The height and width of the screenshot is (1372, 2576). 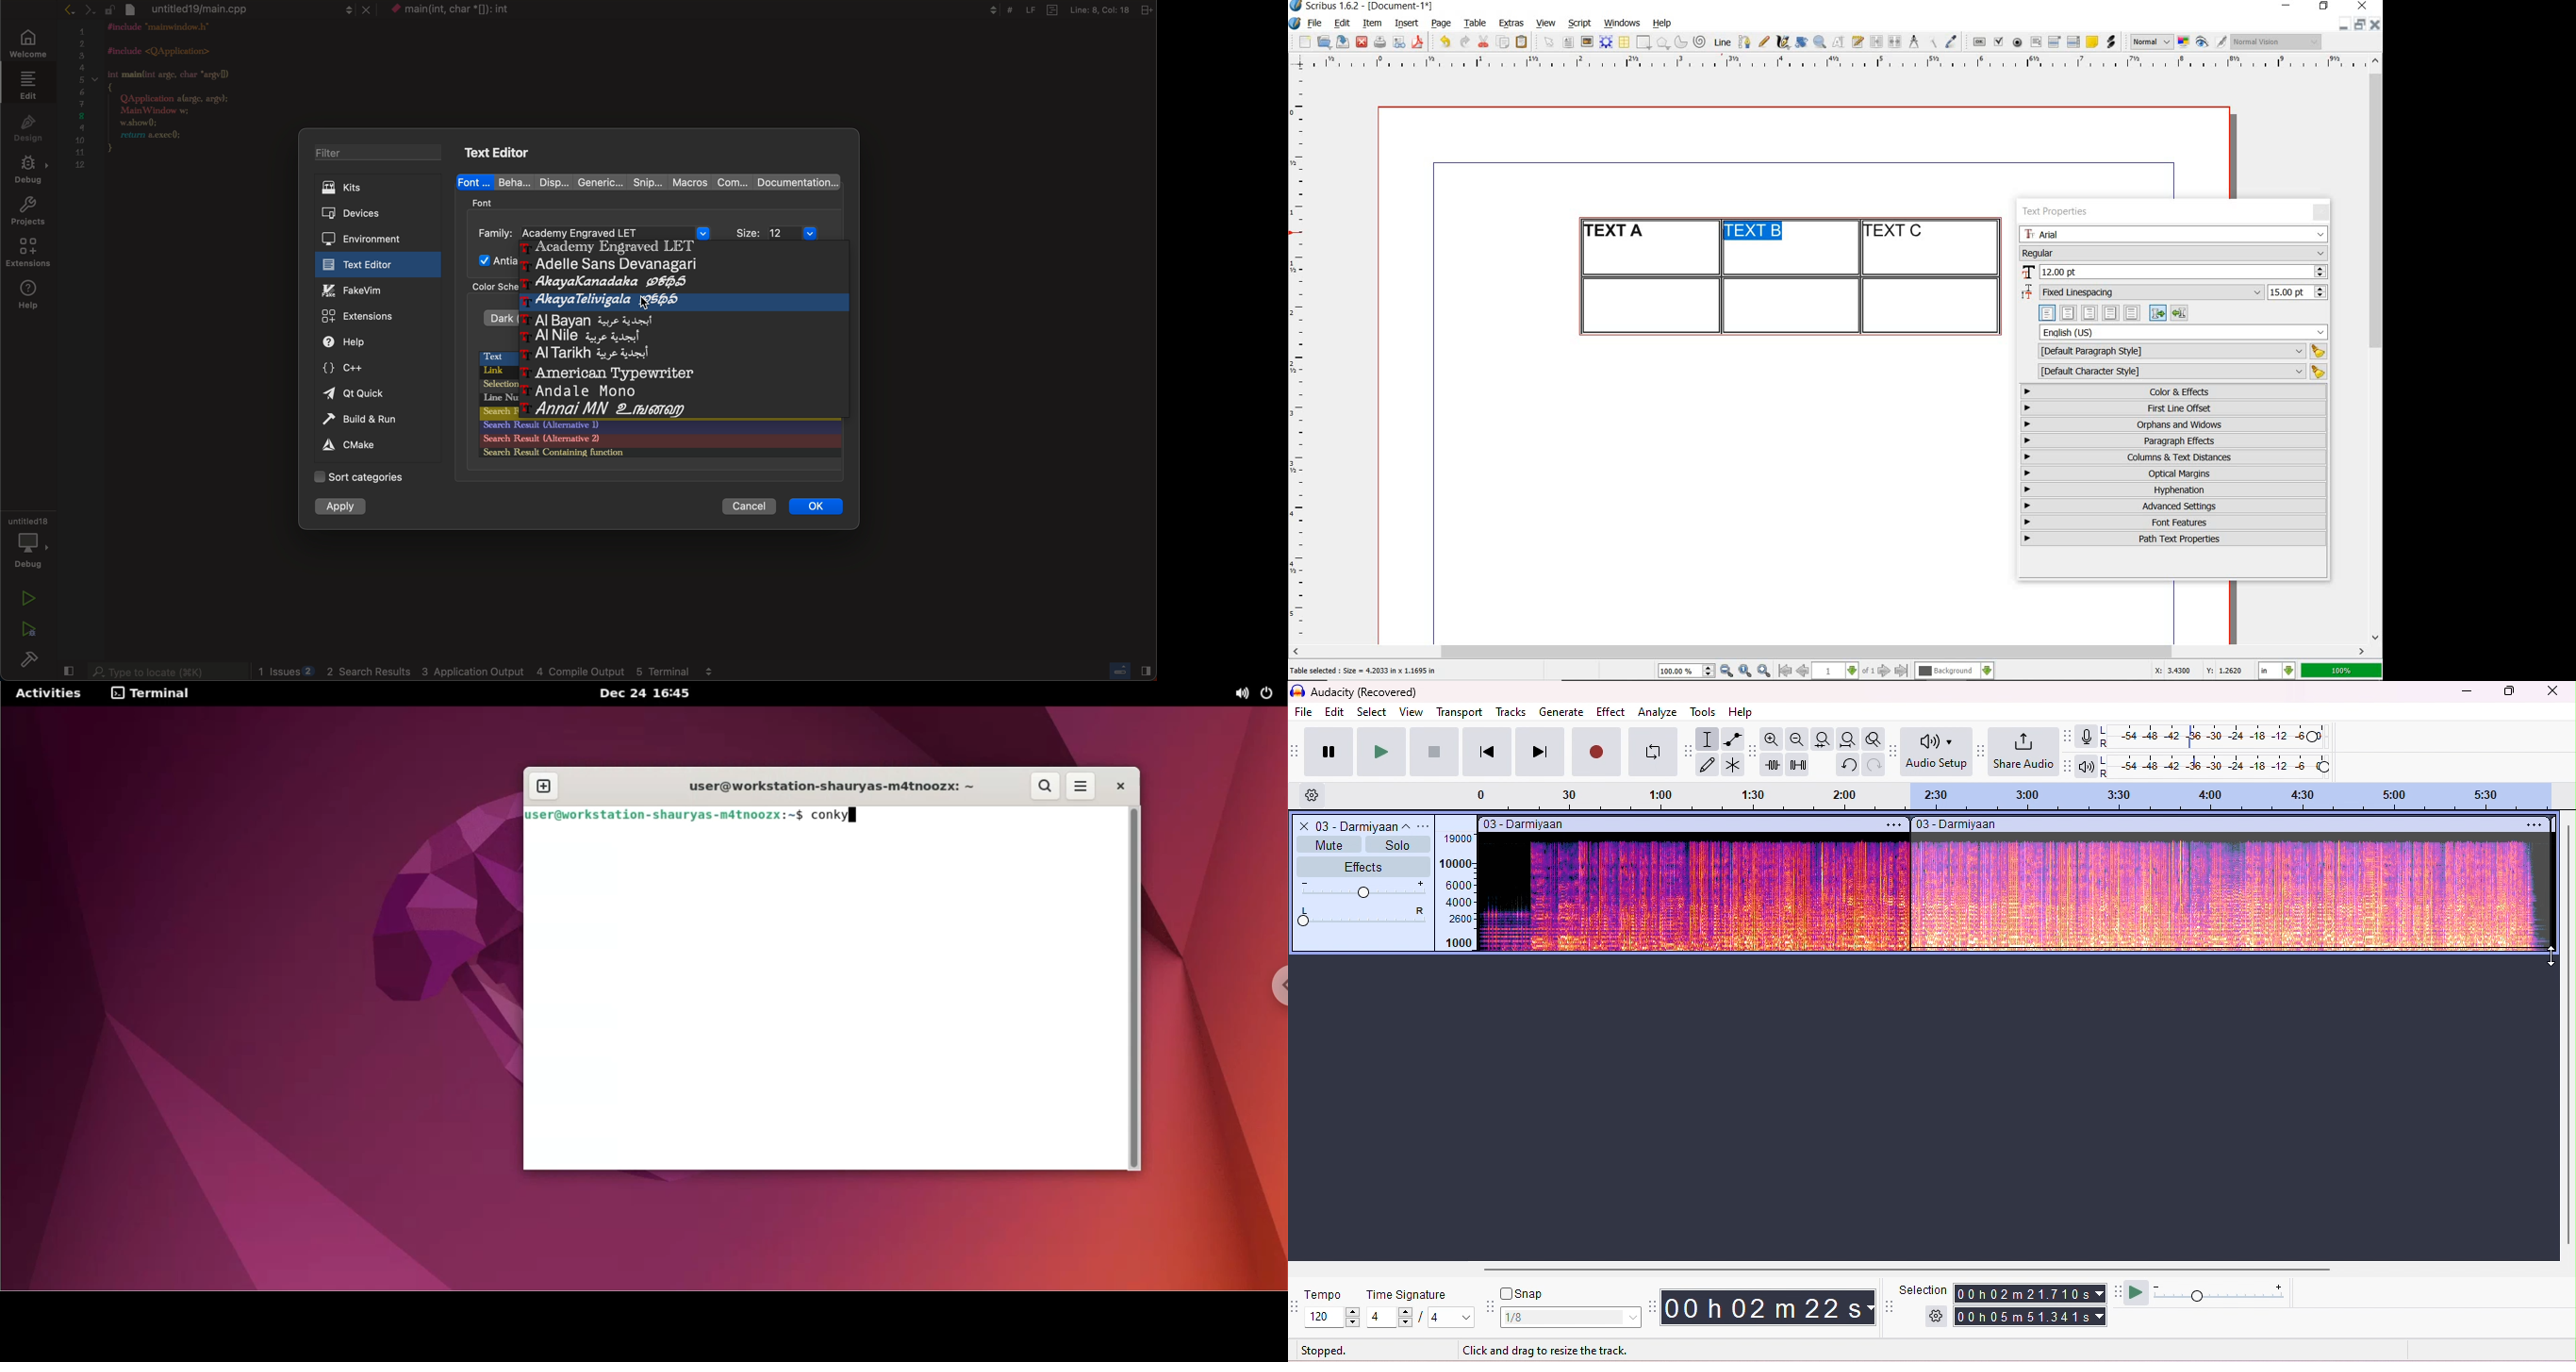 What do you see at coordinates (597, 181) in the screenshot?
I see `generic` at bounding box center [597, 181].